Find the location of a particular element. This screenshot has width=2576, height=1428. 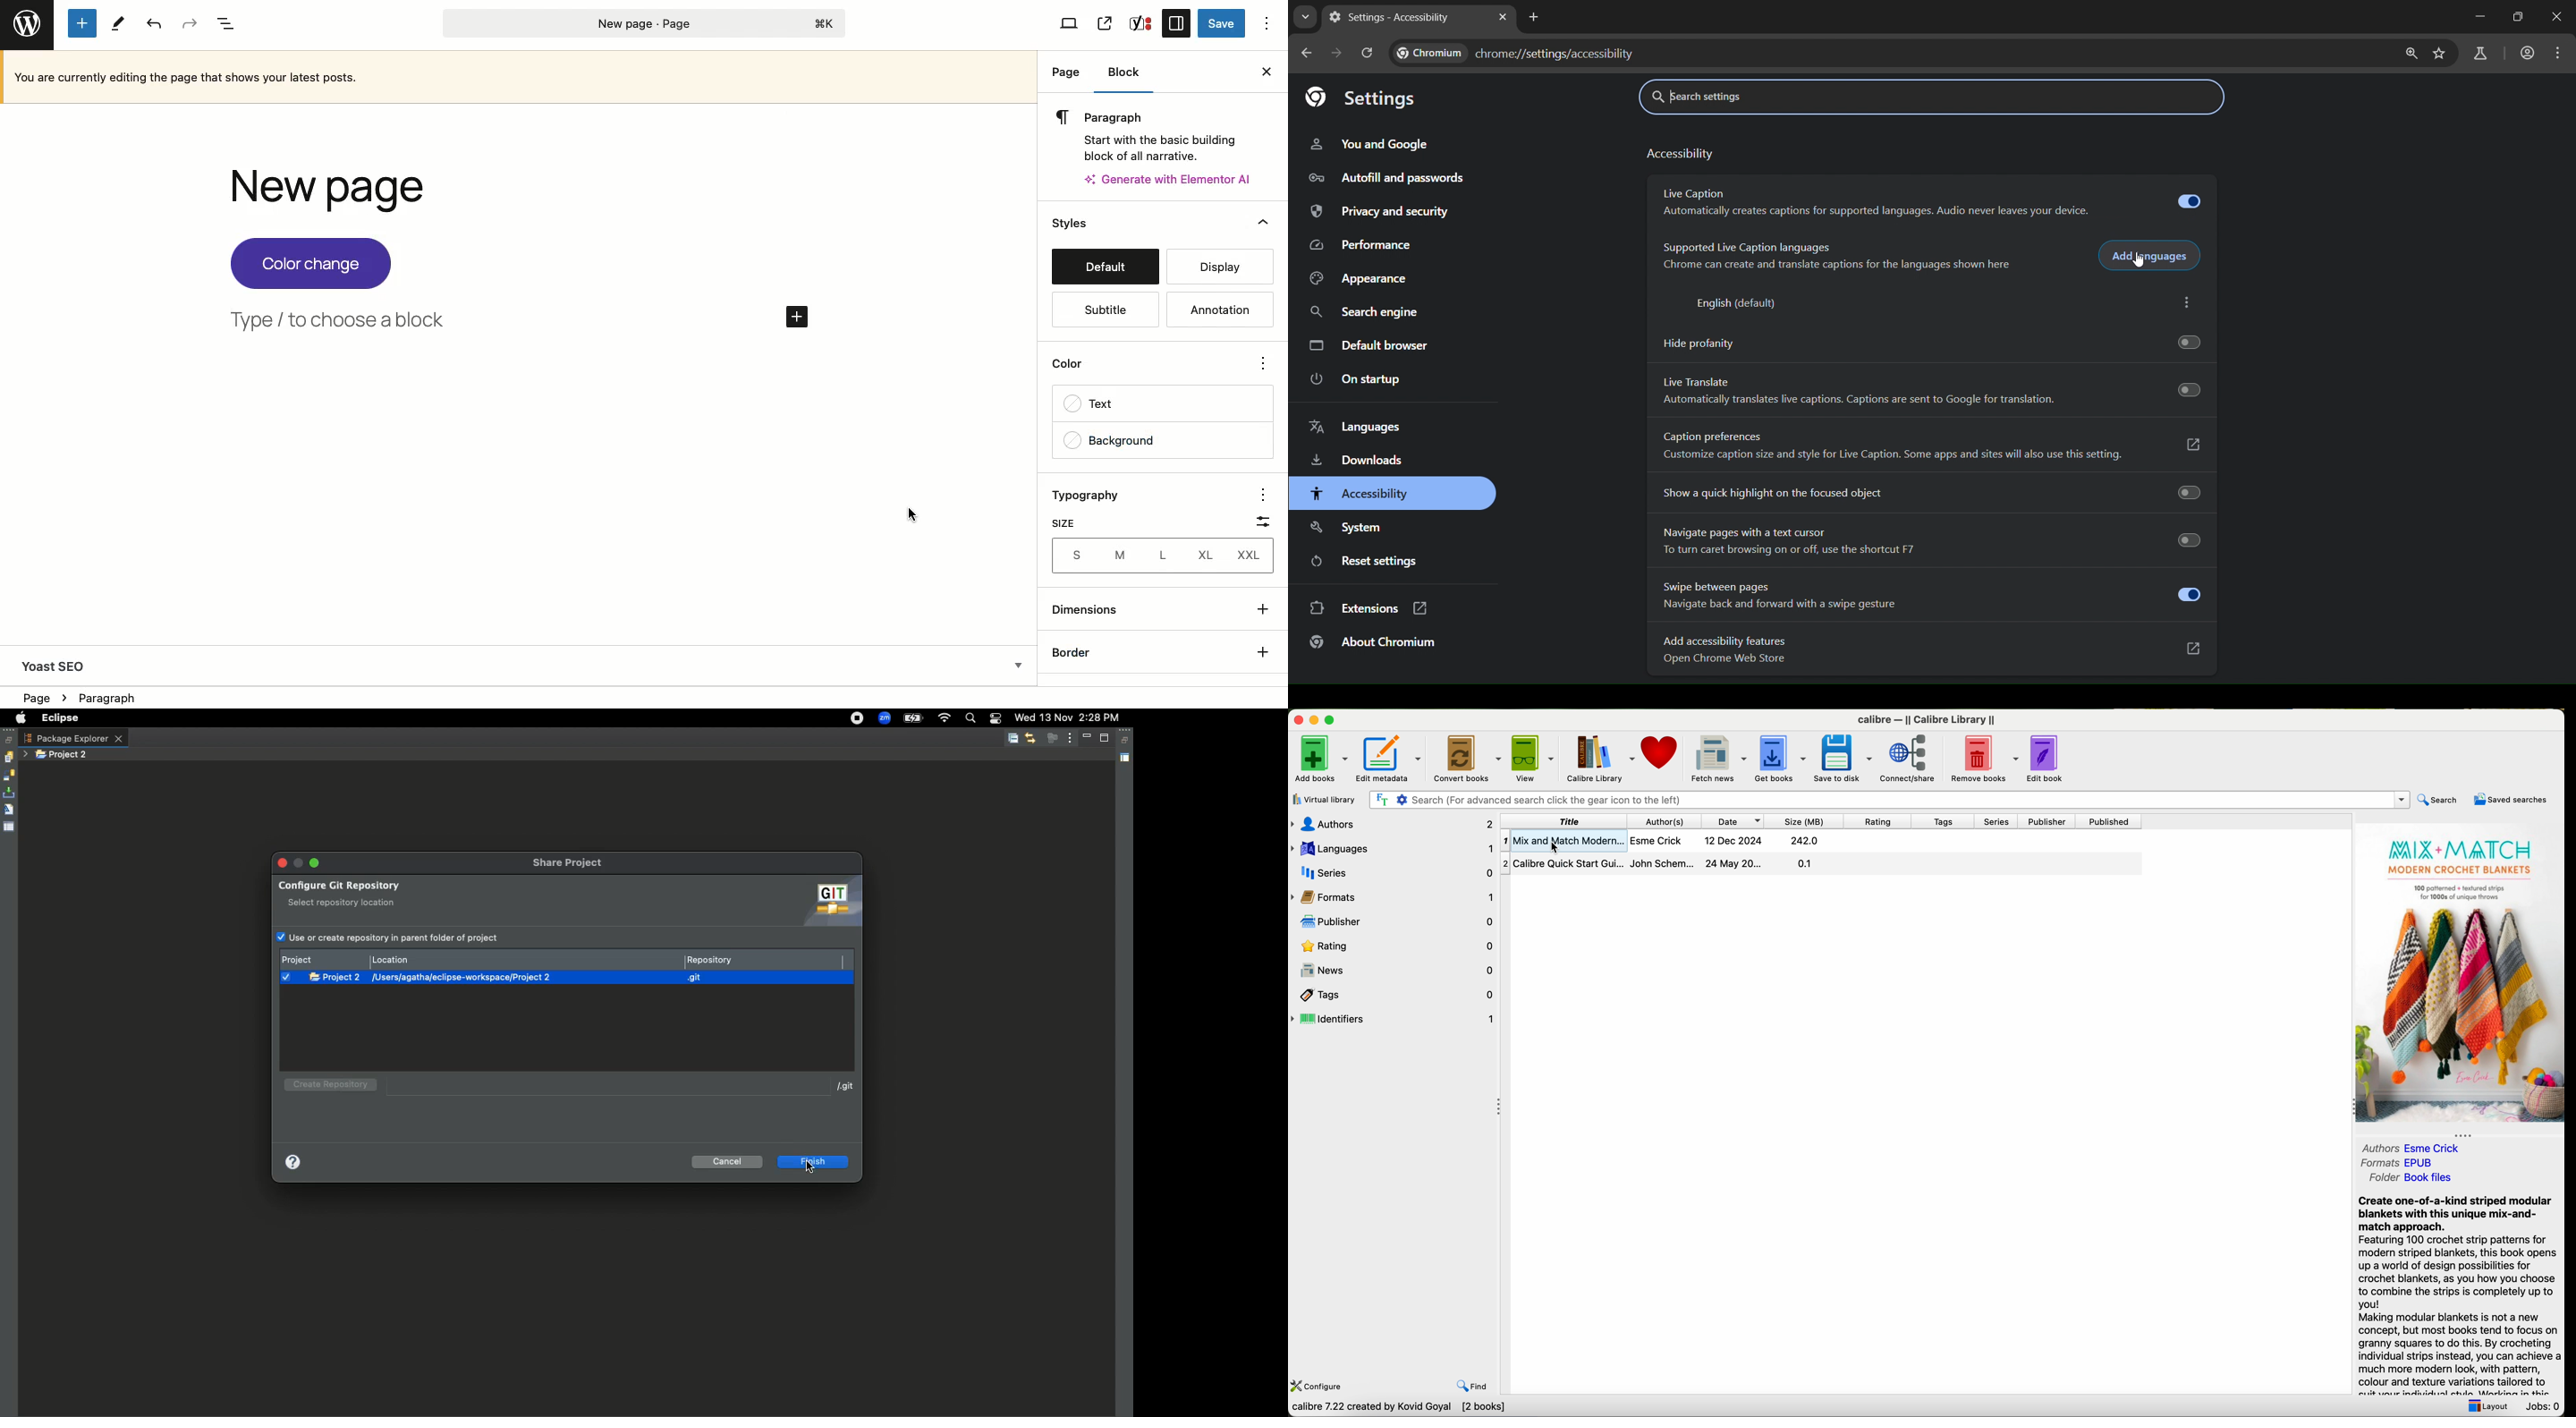

formats is located at coordinates (1393, 898).